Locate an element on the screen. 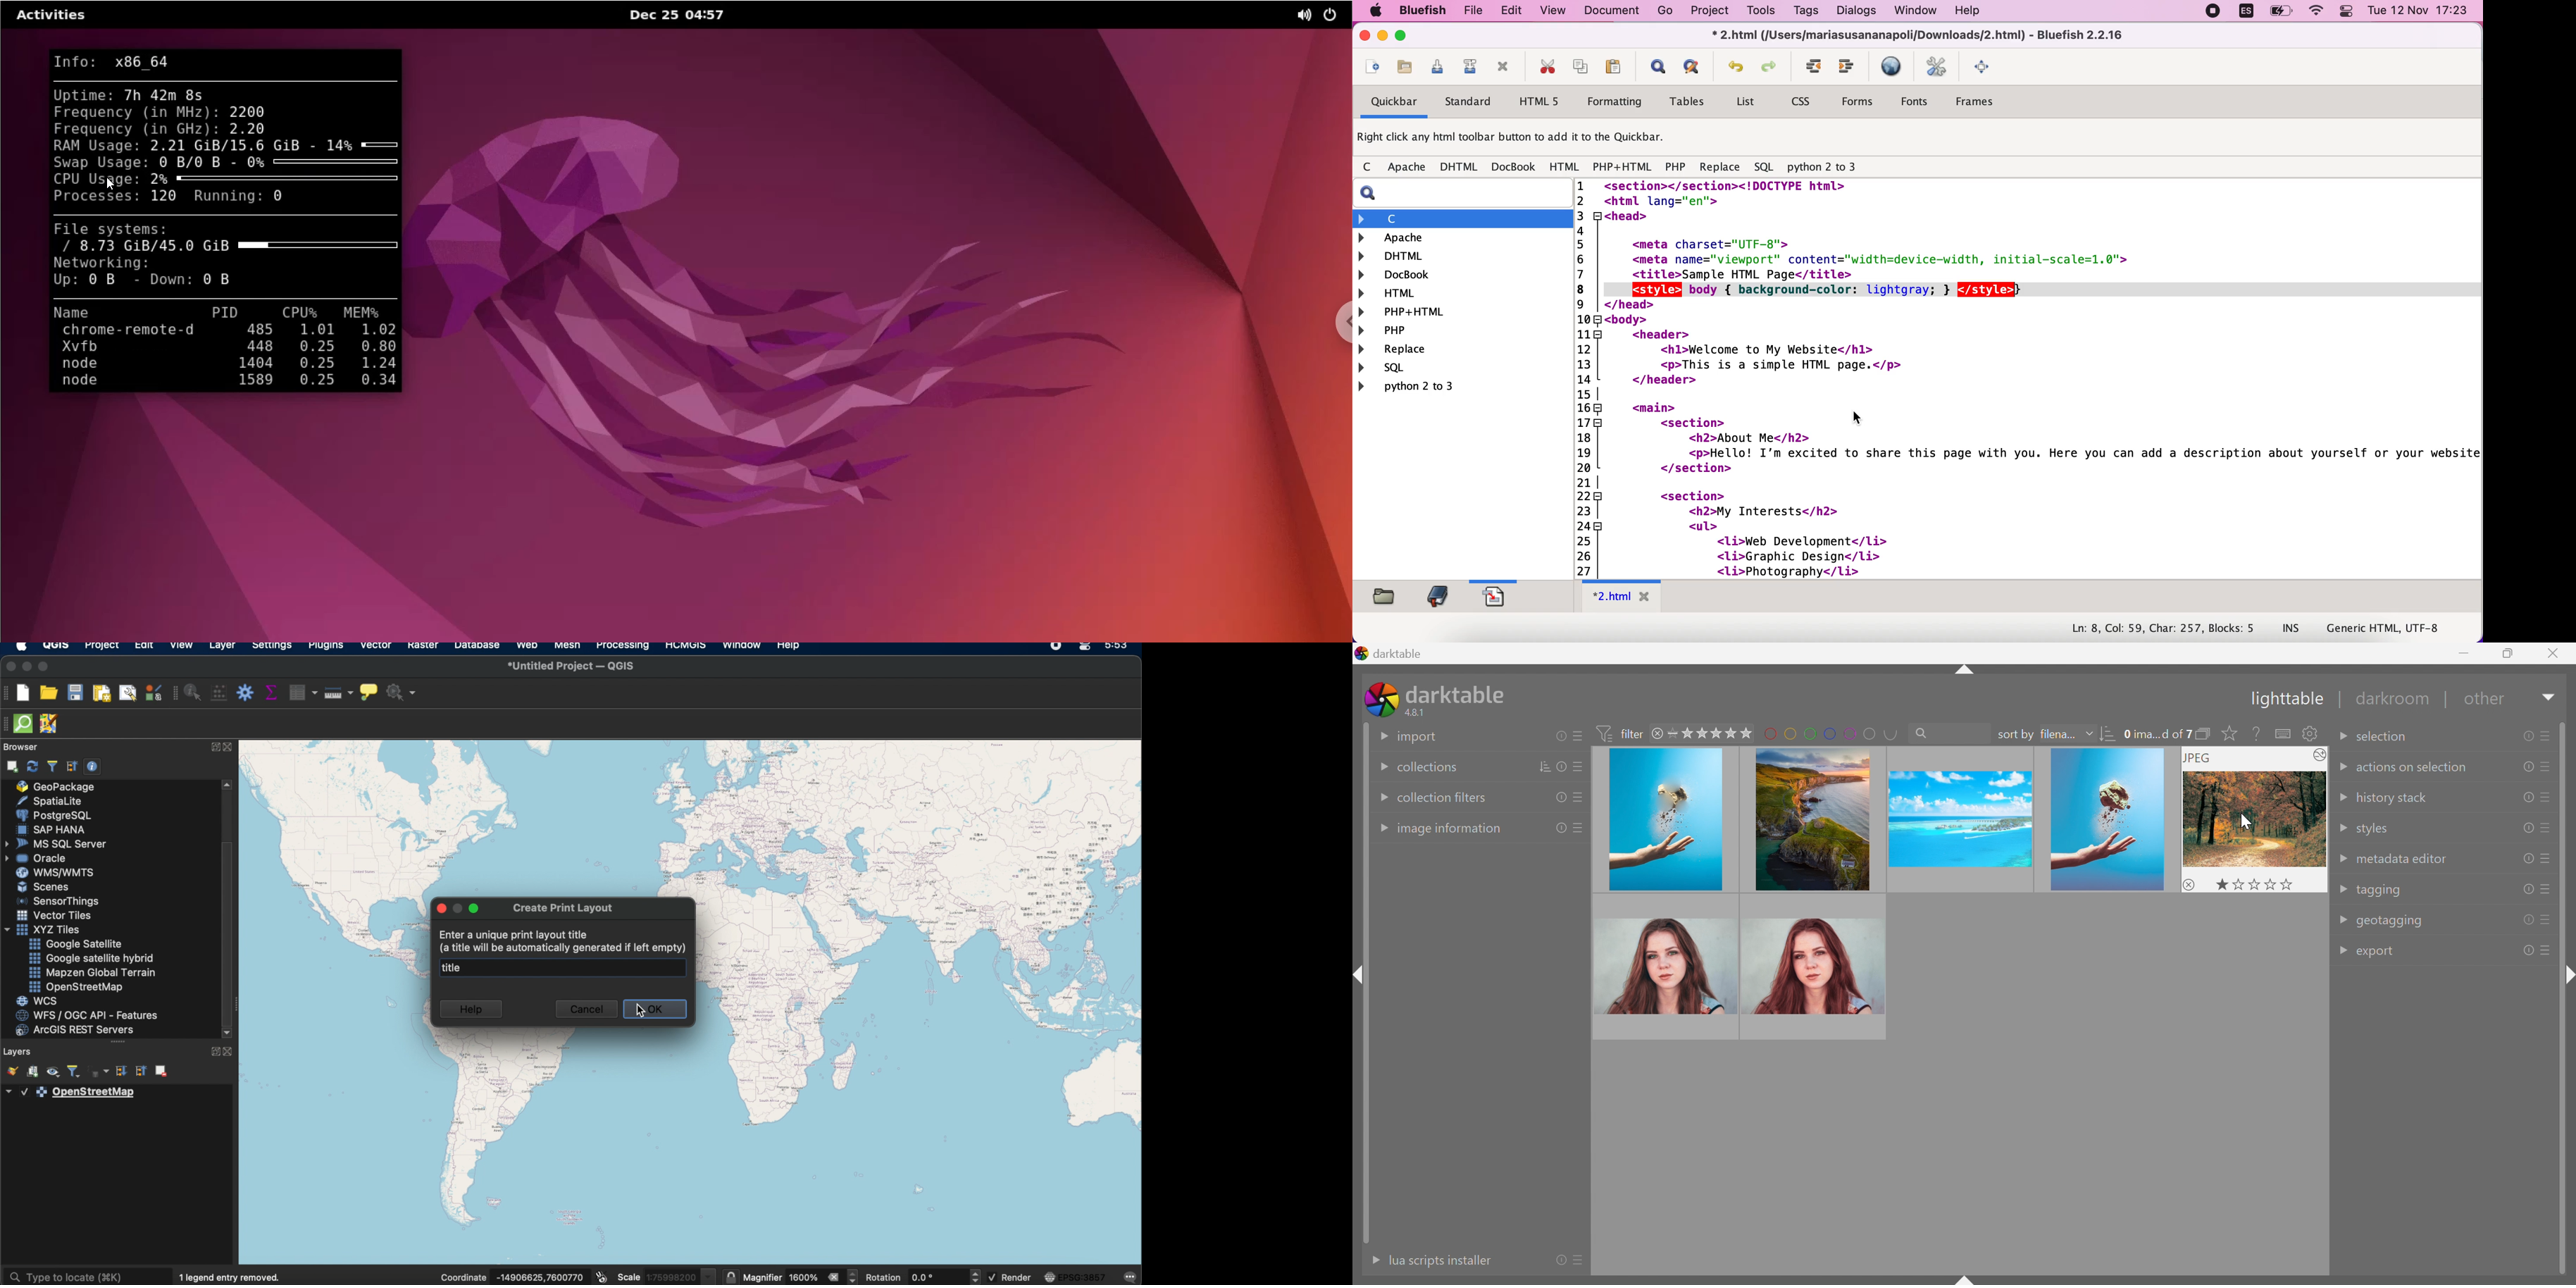 The image size is (2576, 1288). selection is located at coordinates (2386, 737).